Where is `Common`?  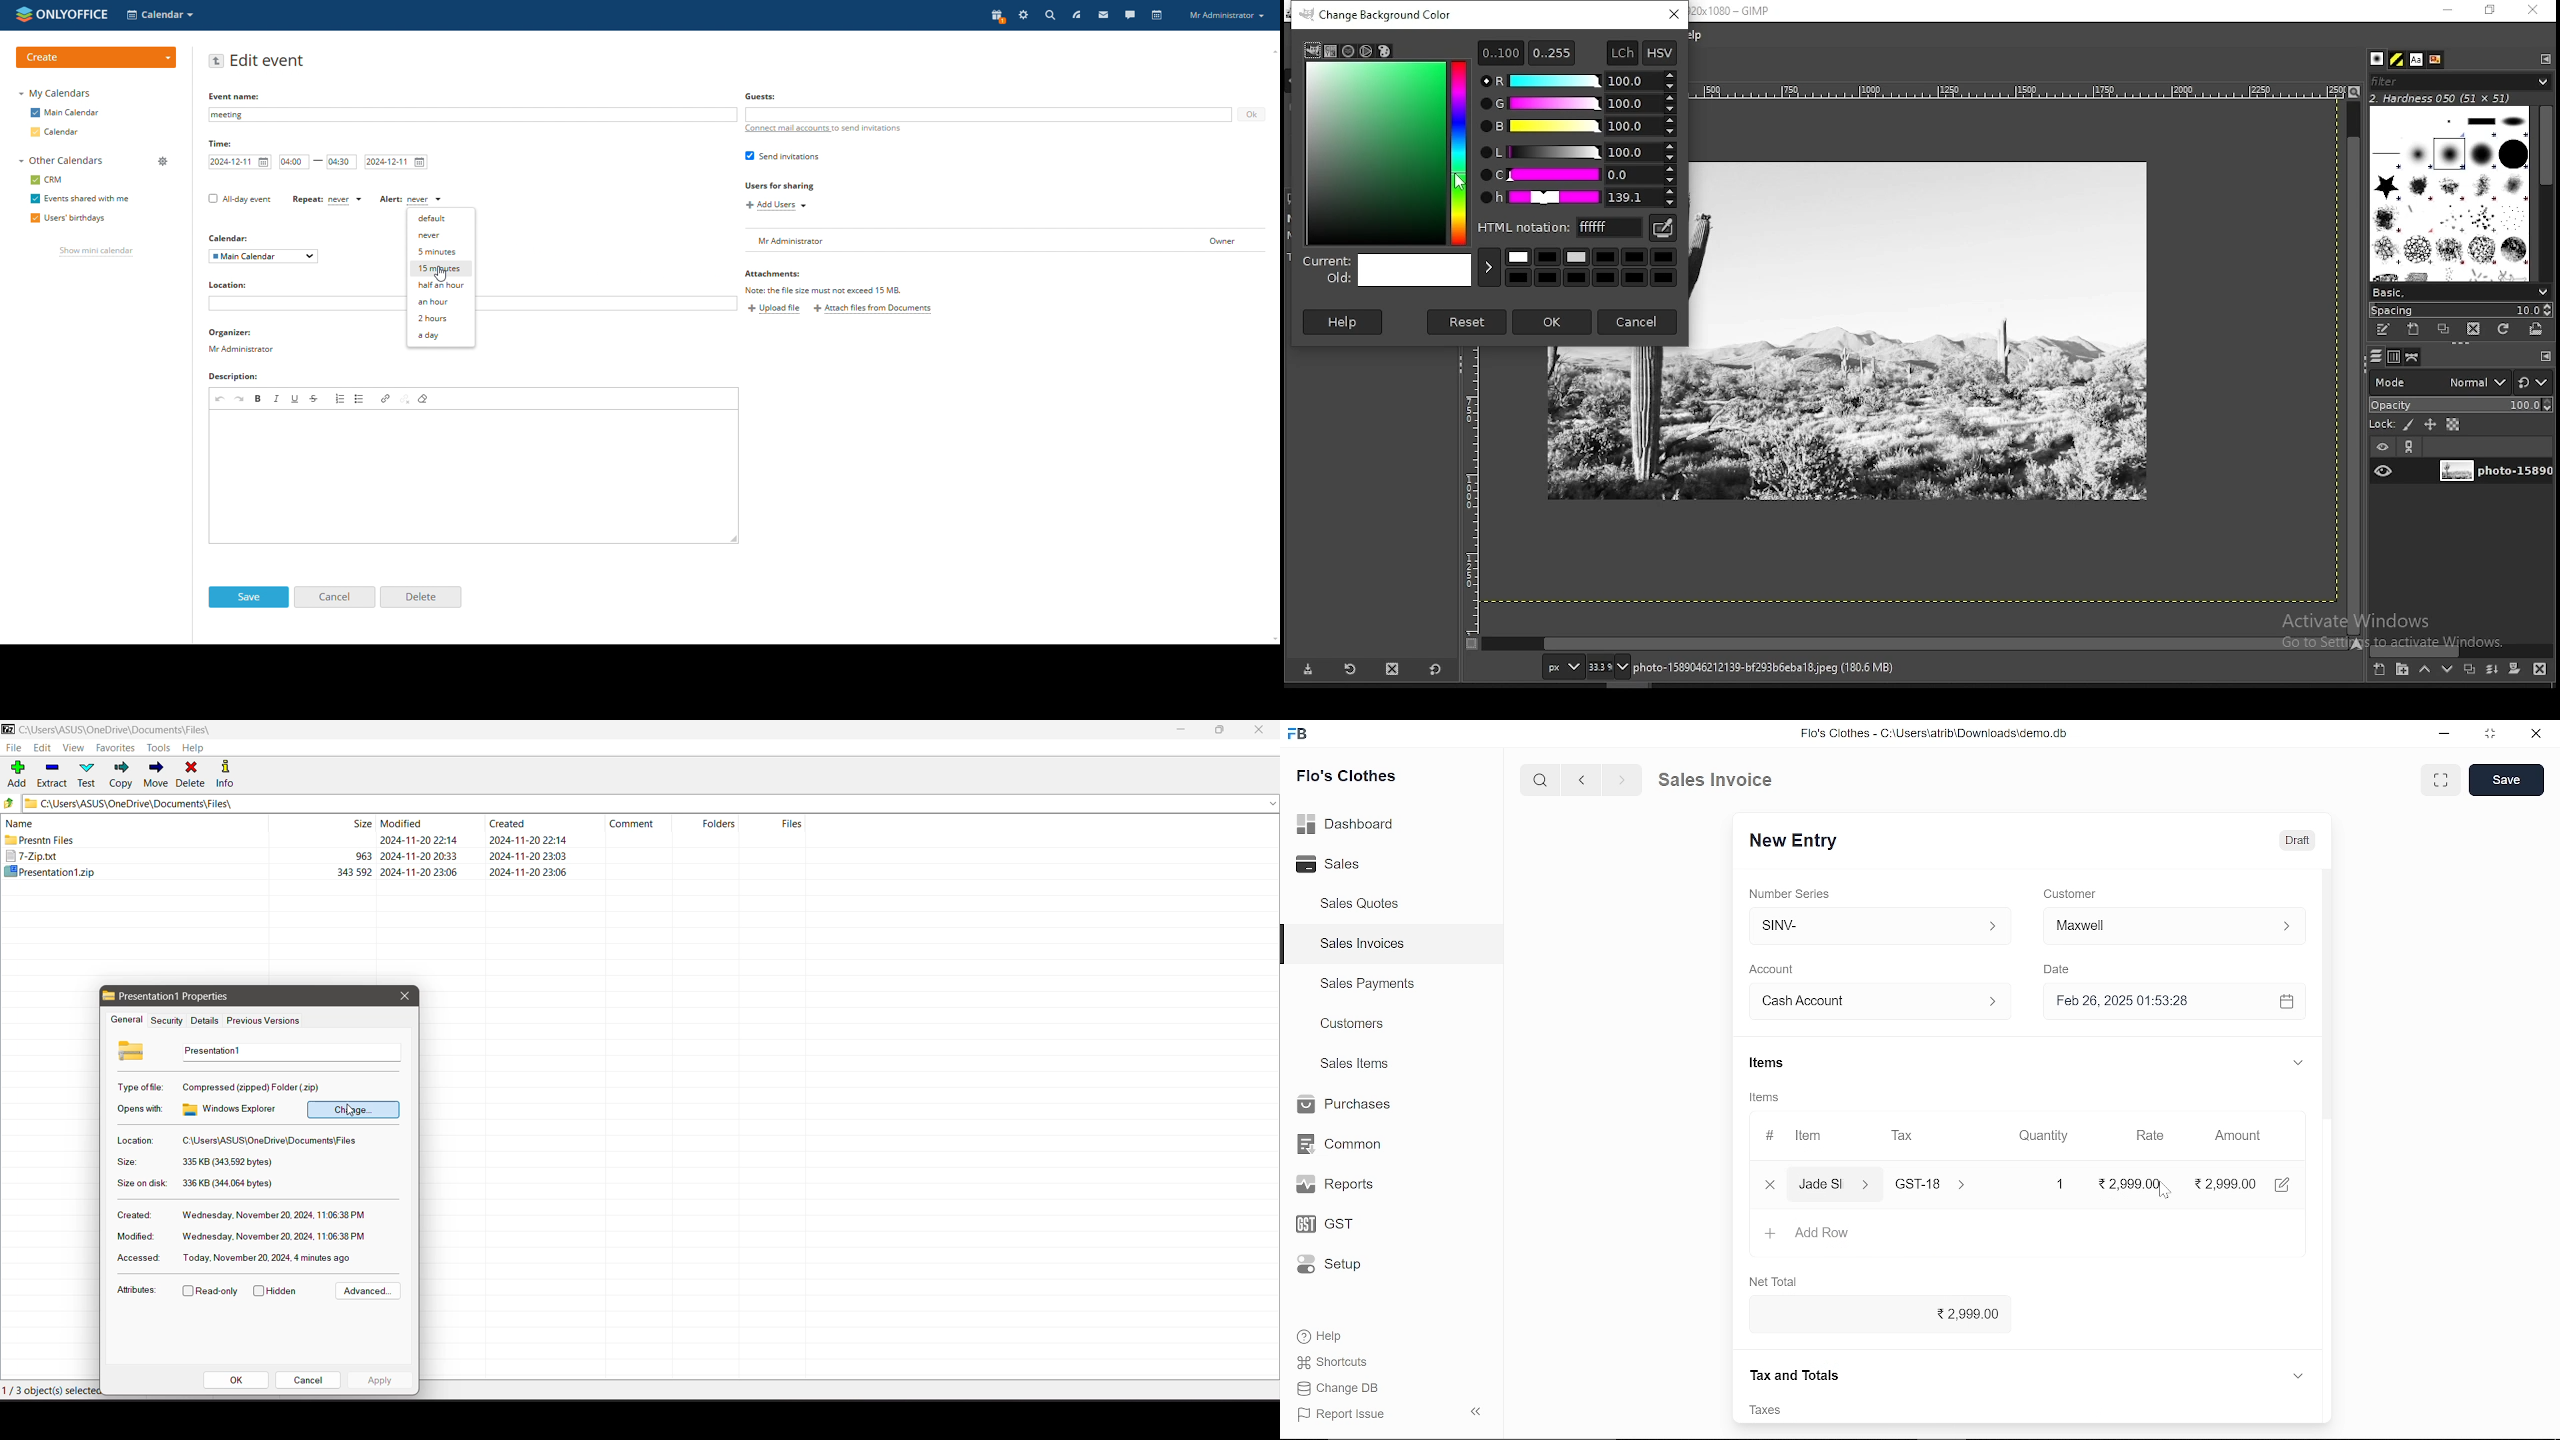 Common is located at coordinates (1342, 1144).